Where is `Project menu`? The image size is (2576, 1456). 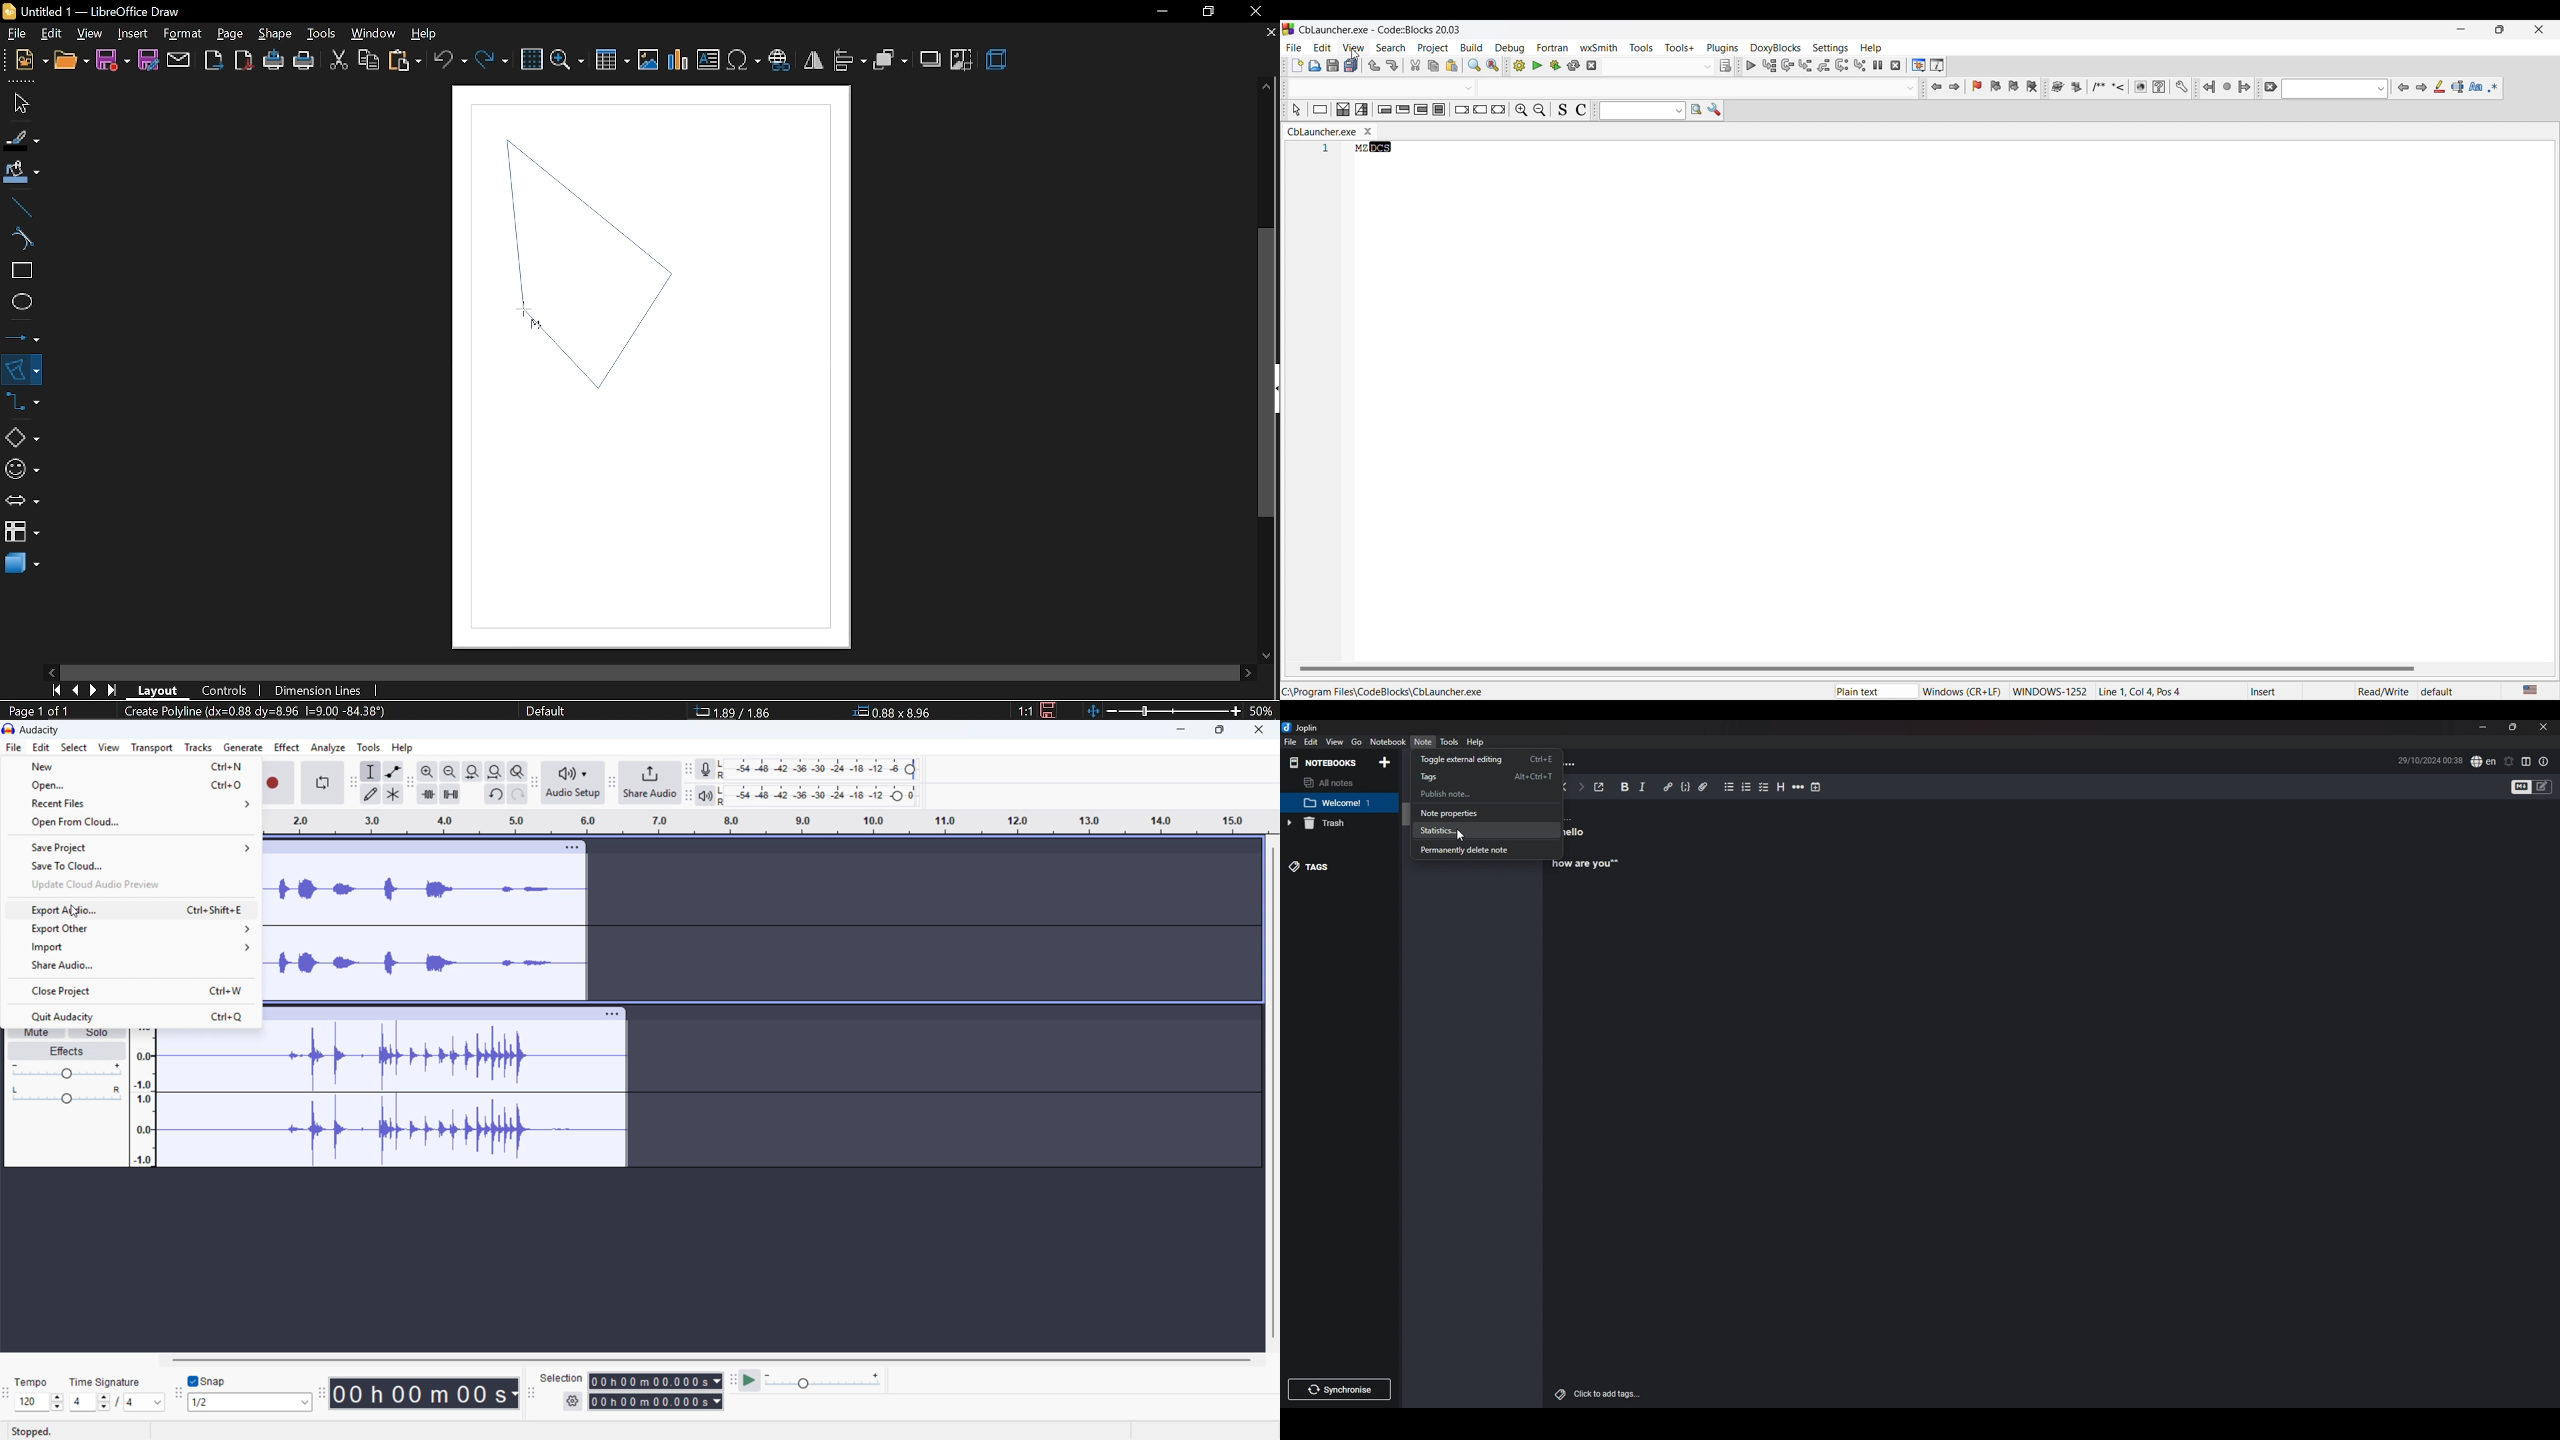
Project menu is located at coordinates (1433, 49).